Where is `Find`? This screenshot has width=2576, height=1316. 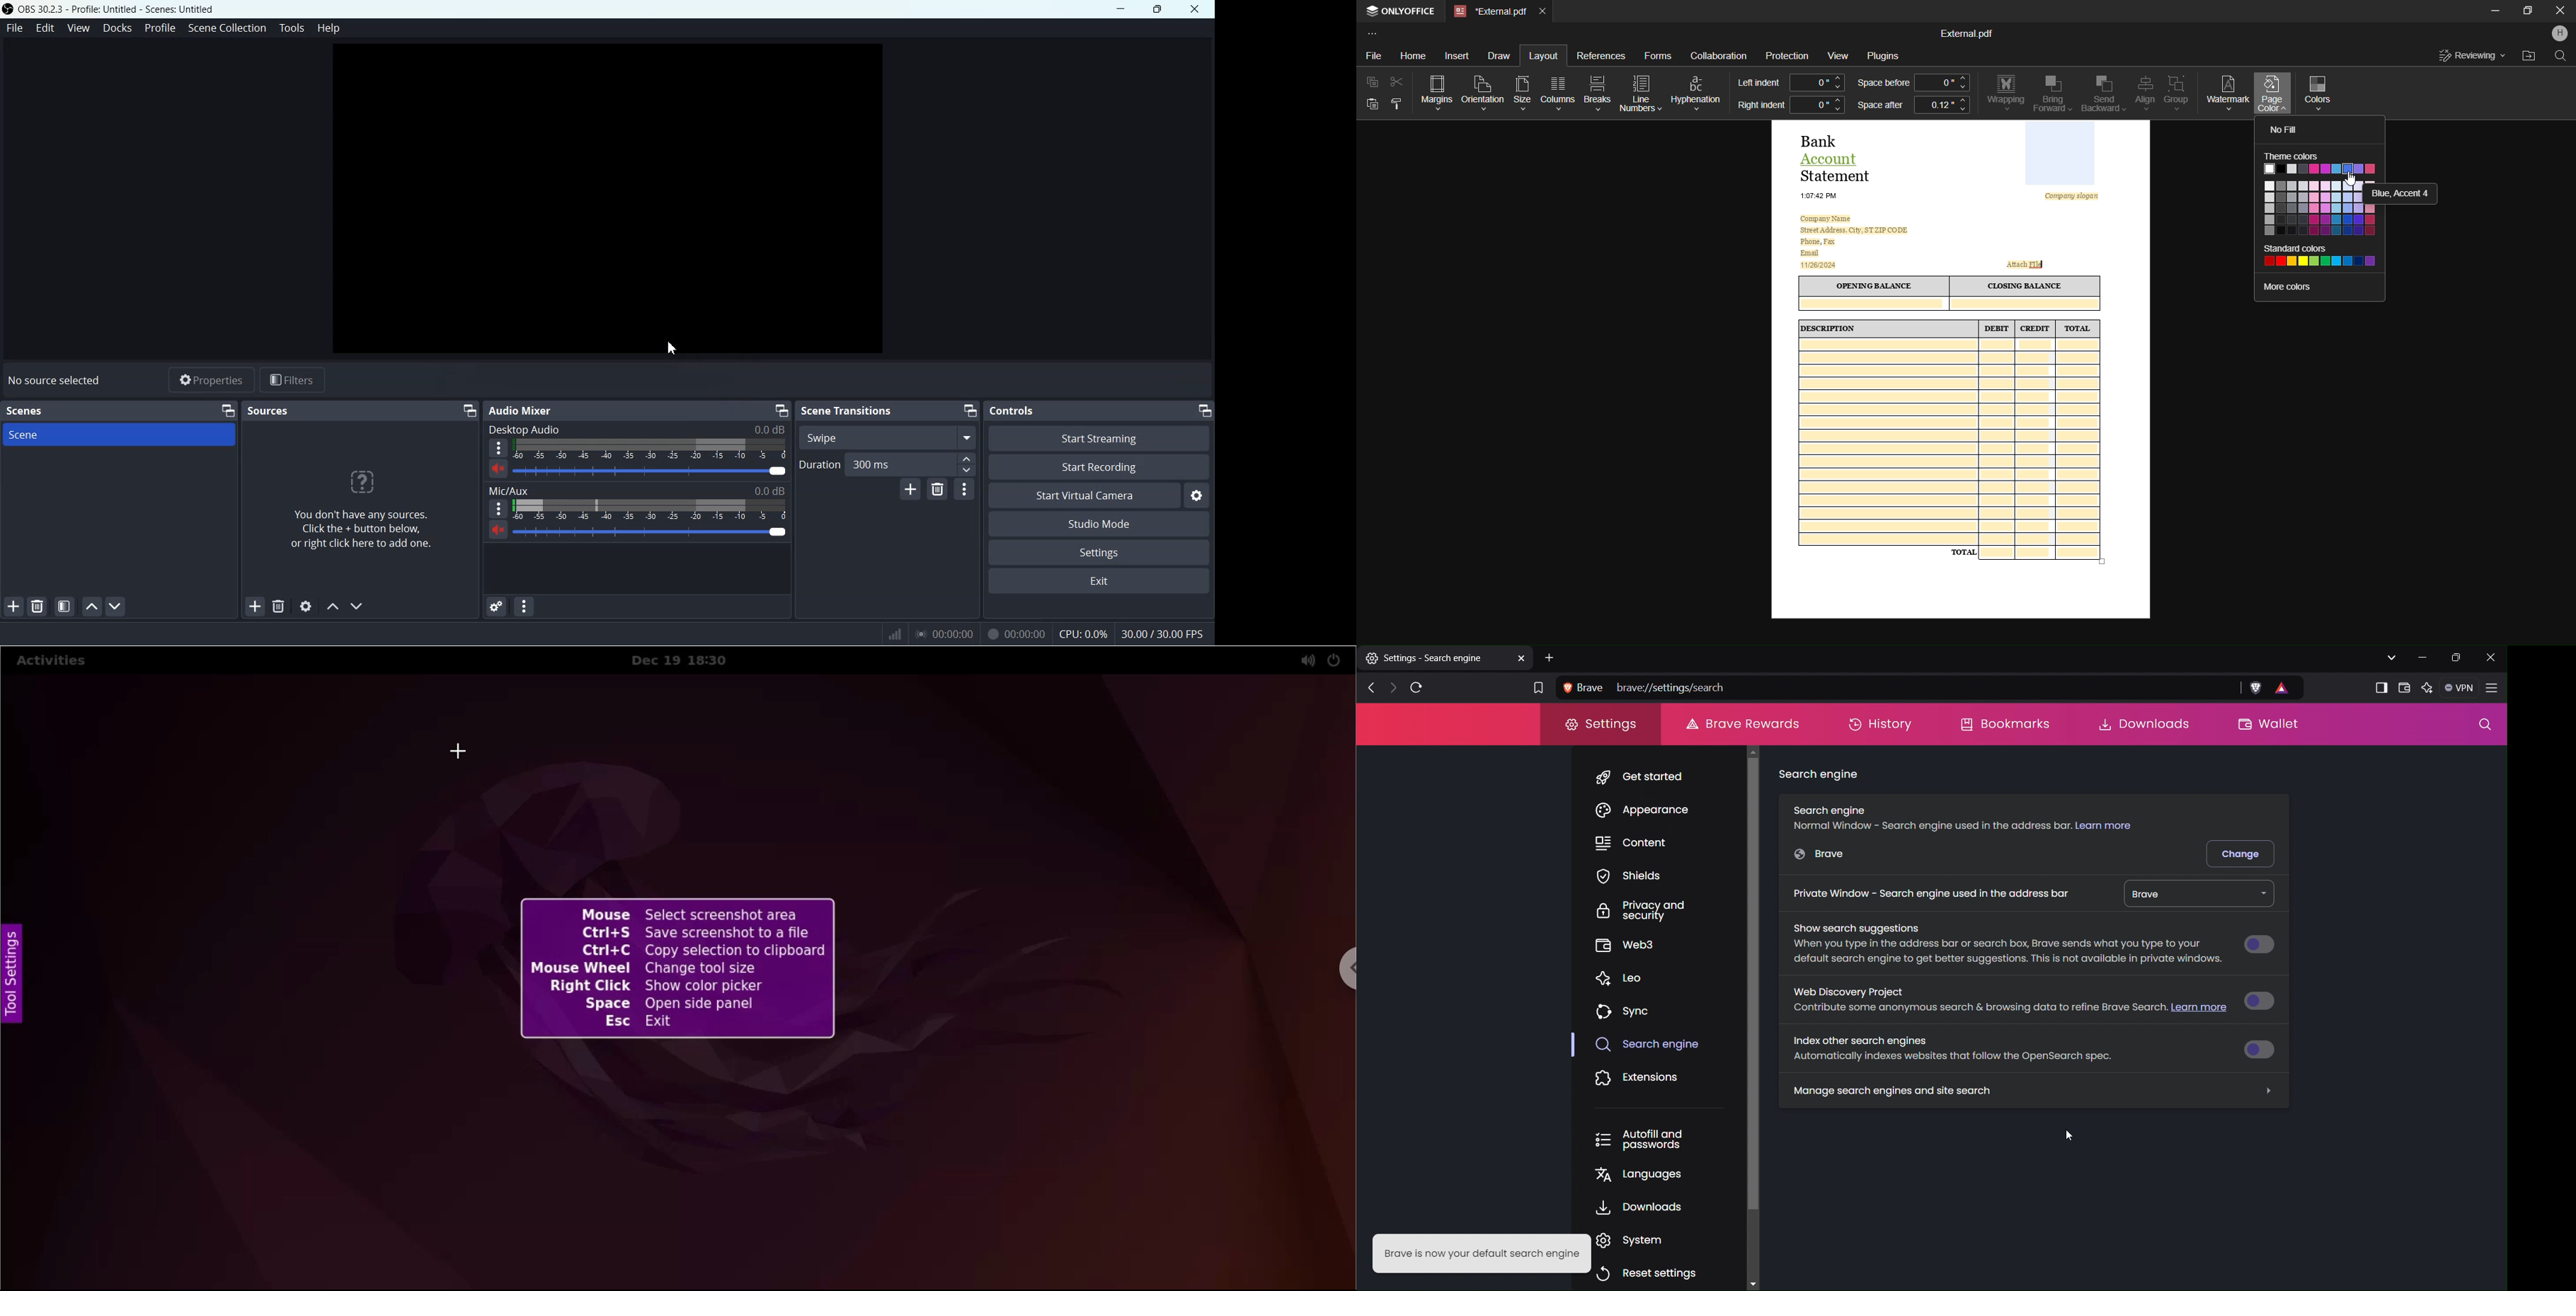 Find is located at coordinates (2561, 58).